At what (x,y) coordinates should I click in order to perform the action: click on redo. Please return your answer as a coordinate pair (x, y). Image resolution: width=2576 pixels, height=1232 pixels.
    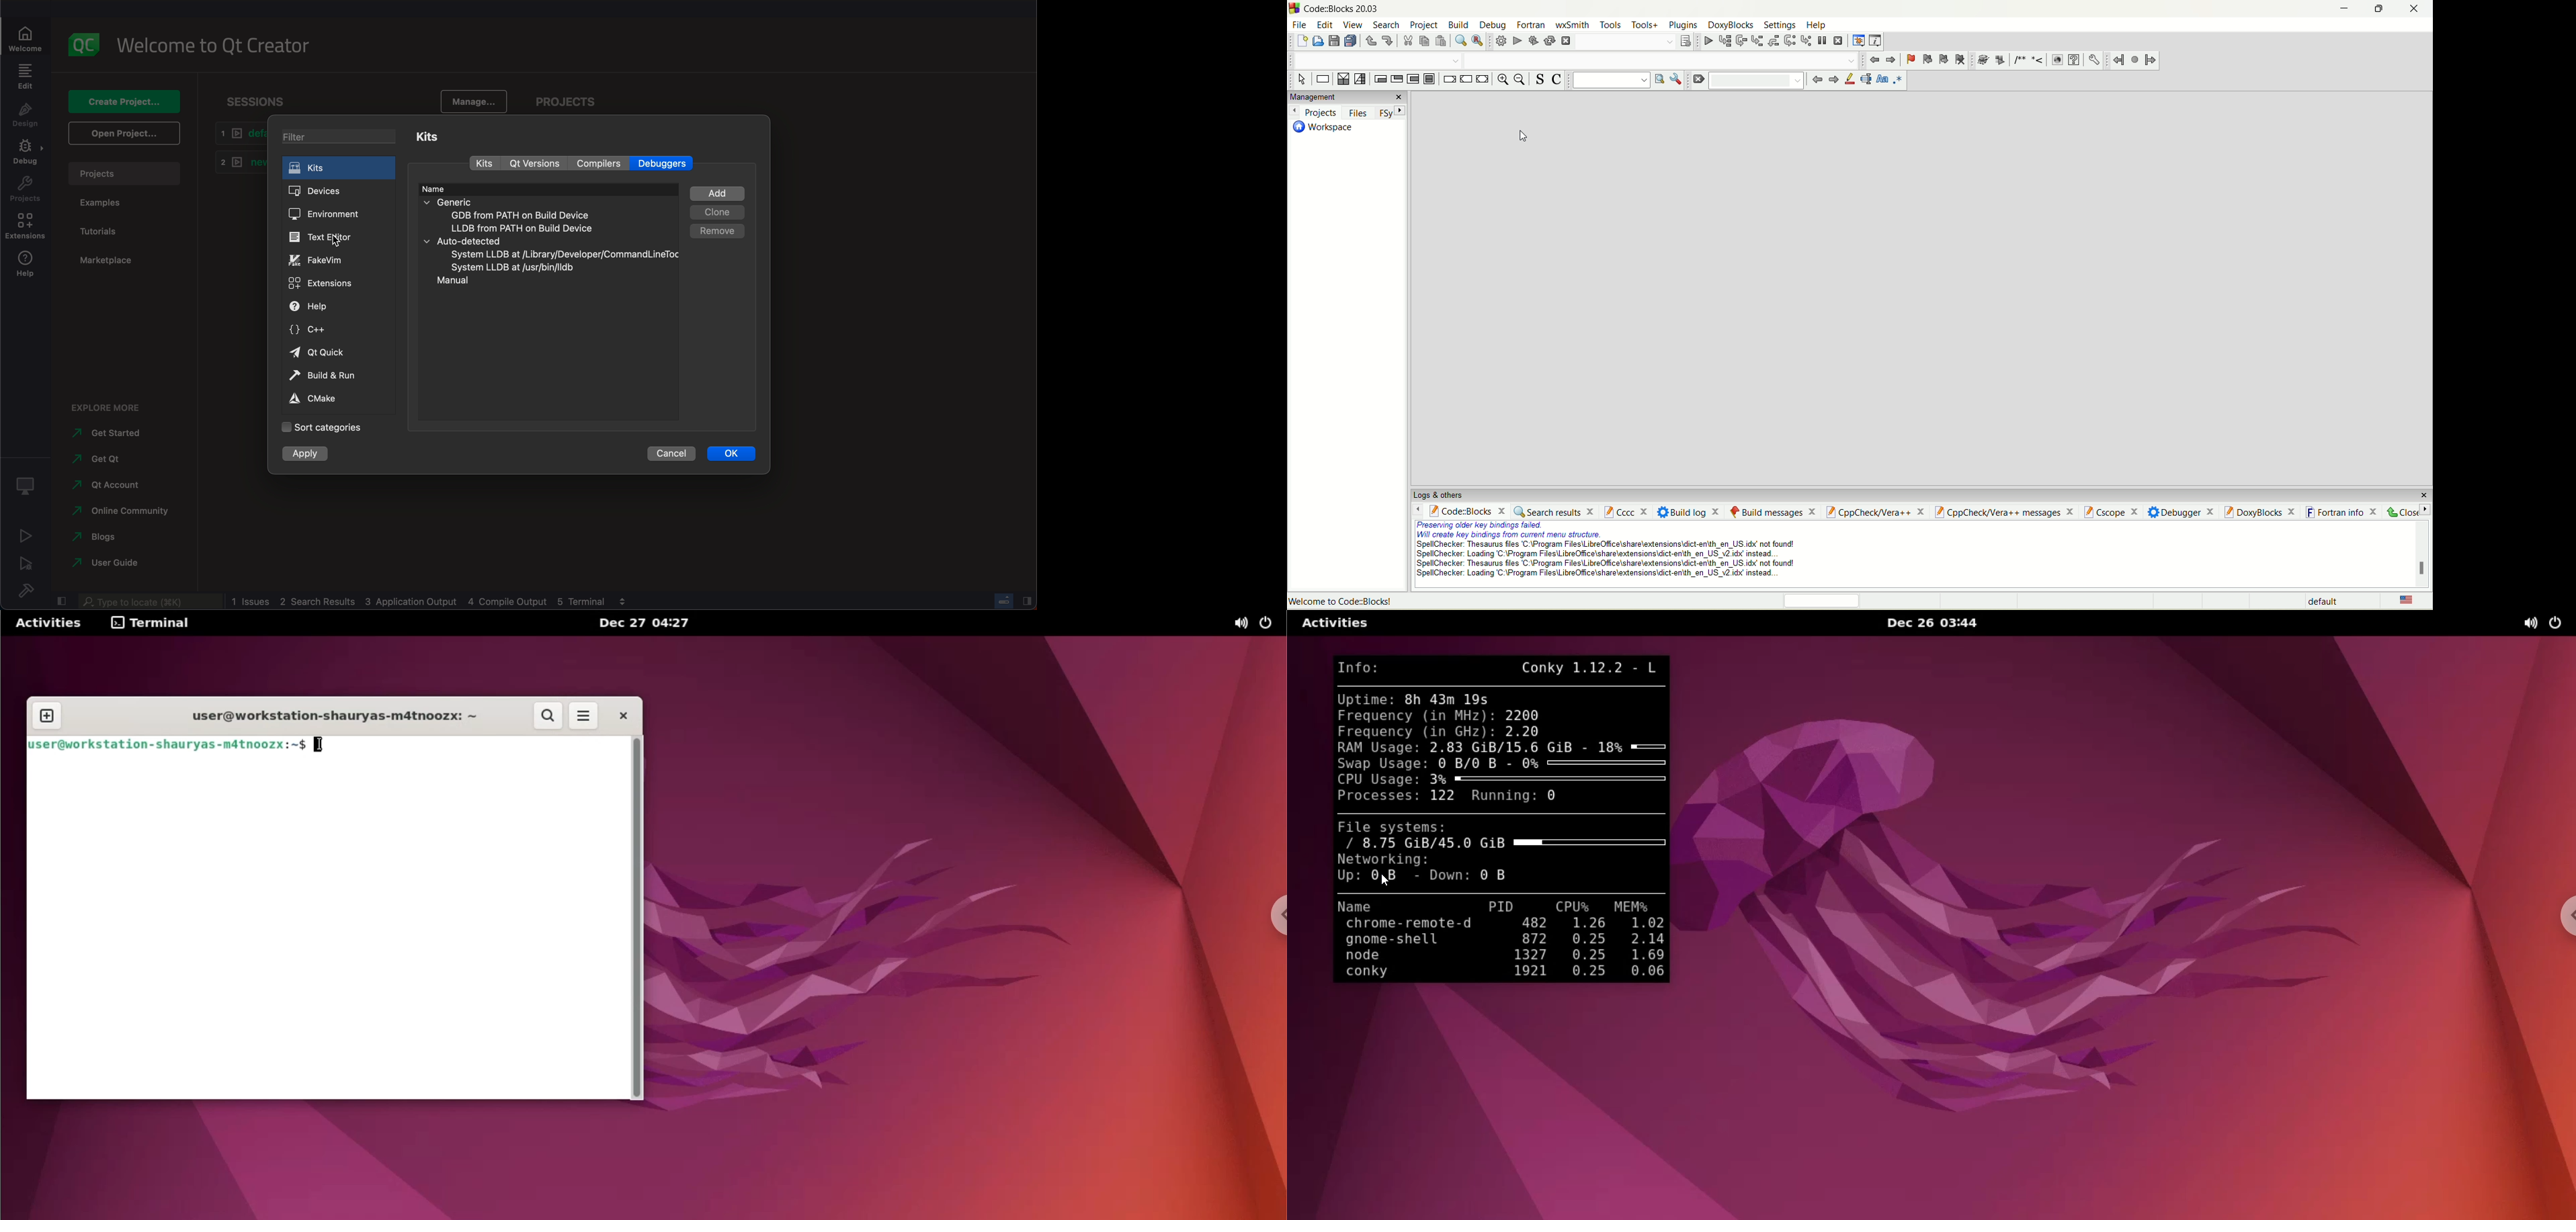
    Looking at the image, I should click on (1387, 42).